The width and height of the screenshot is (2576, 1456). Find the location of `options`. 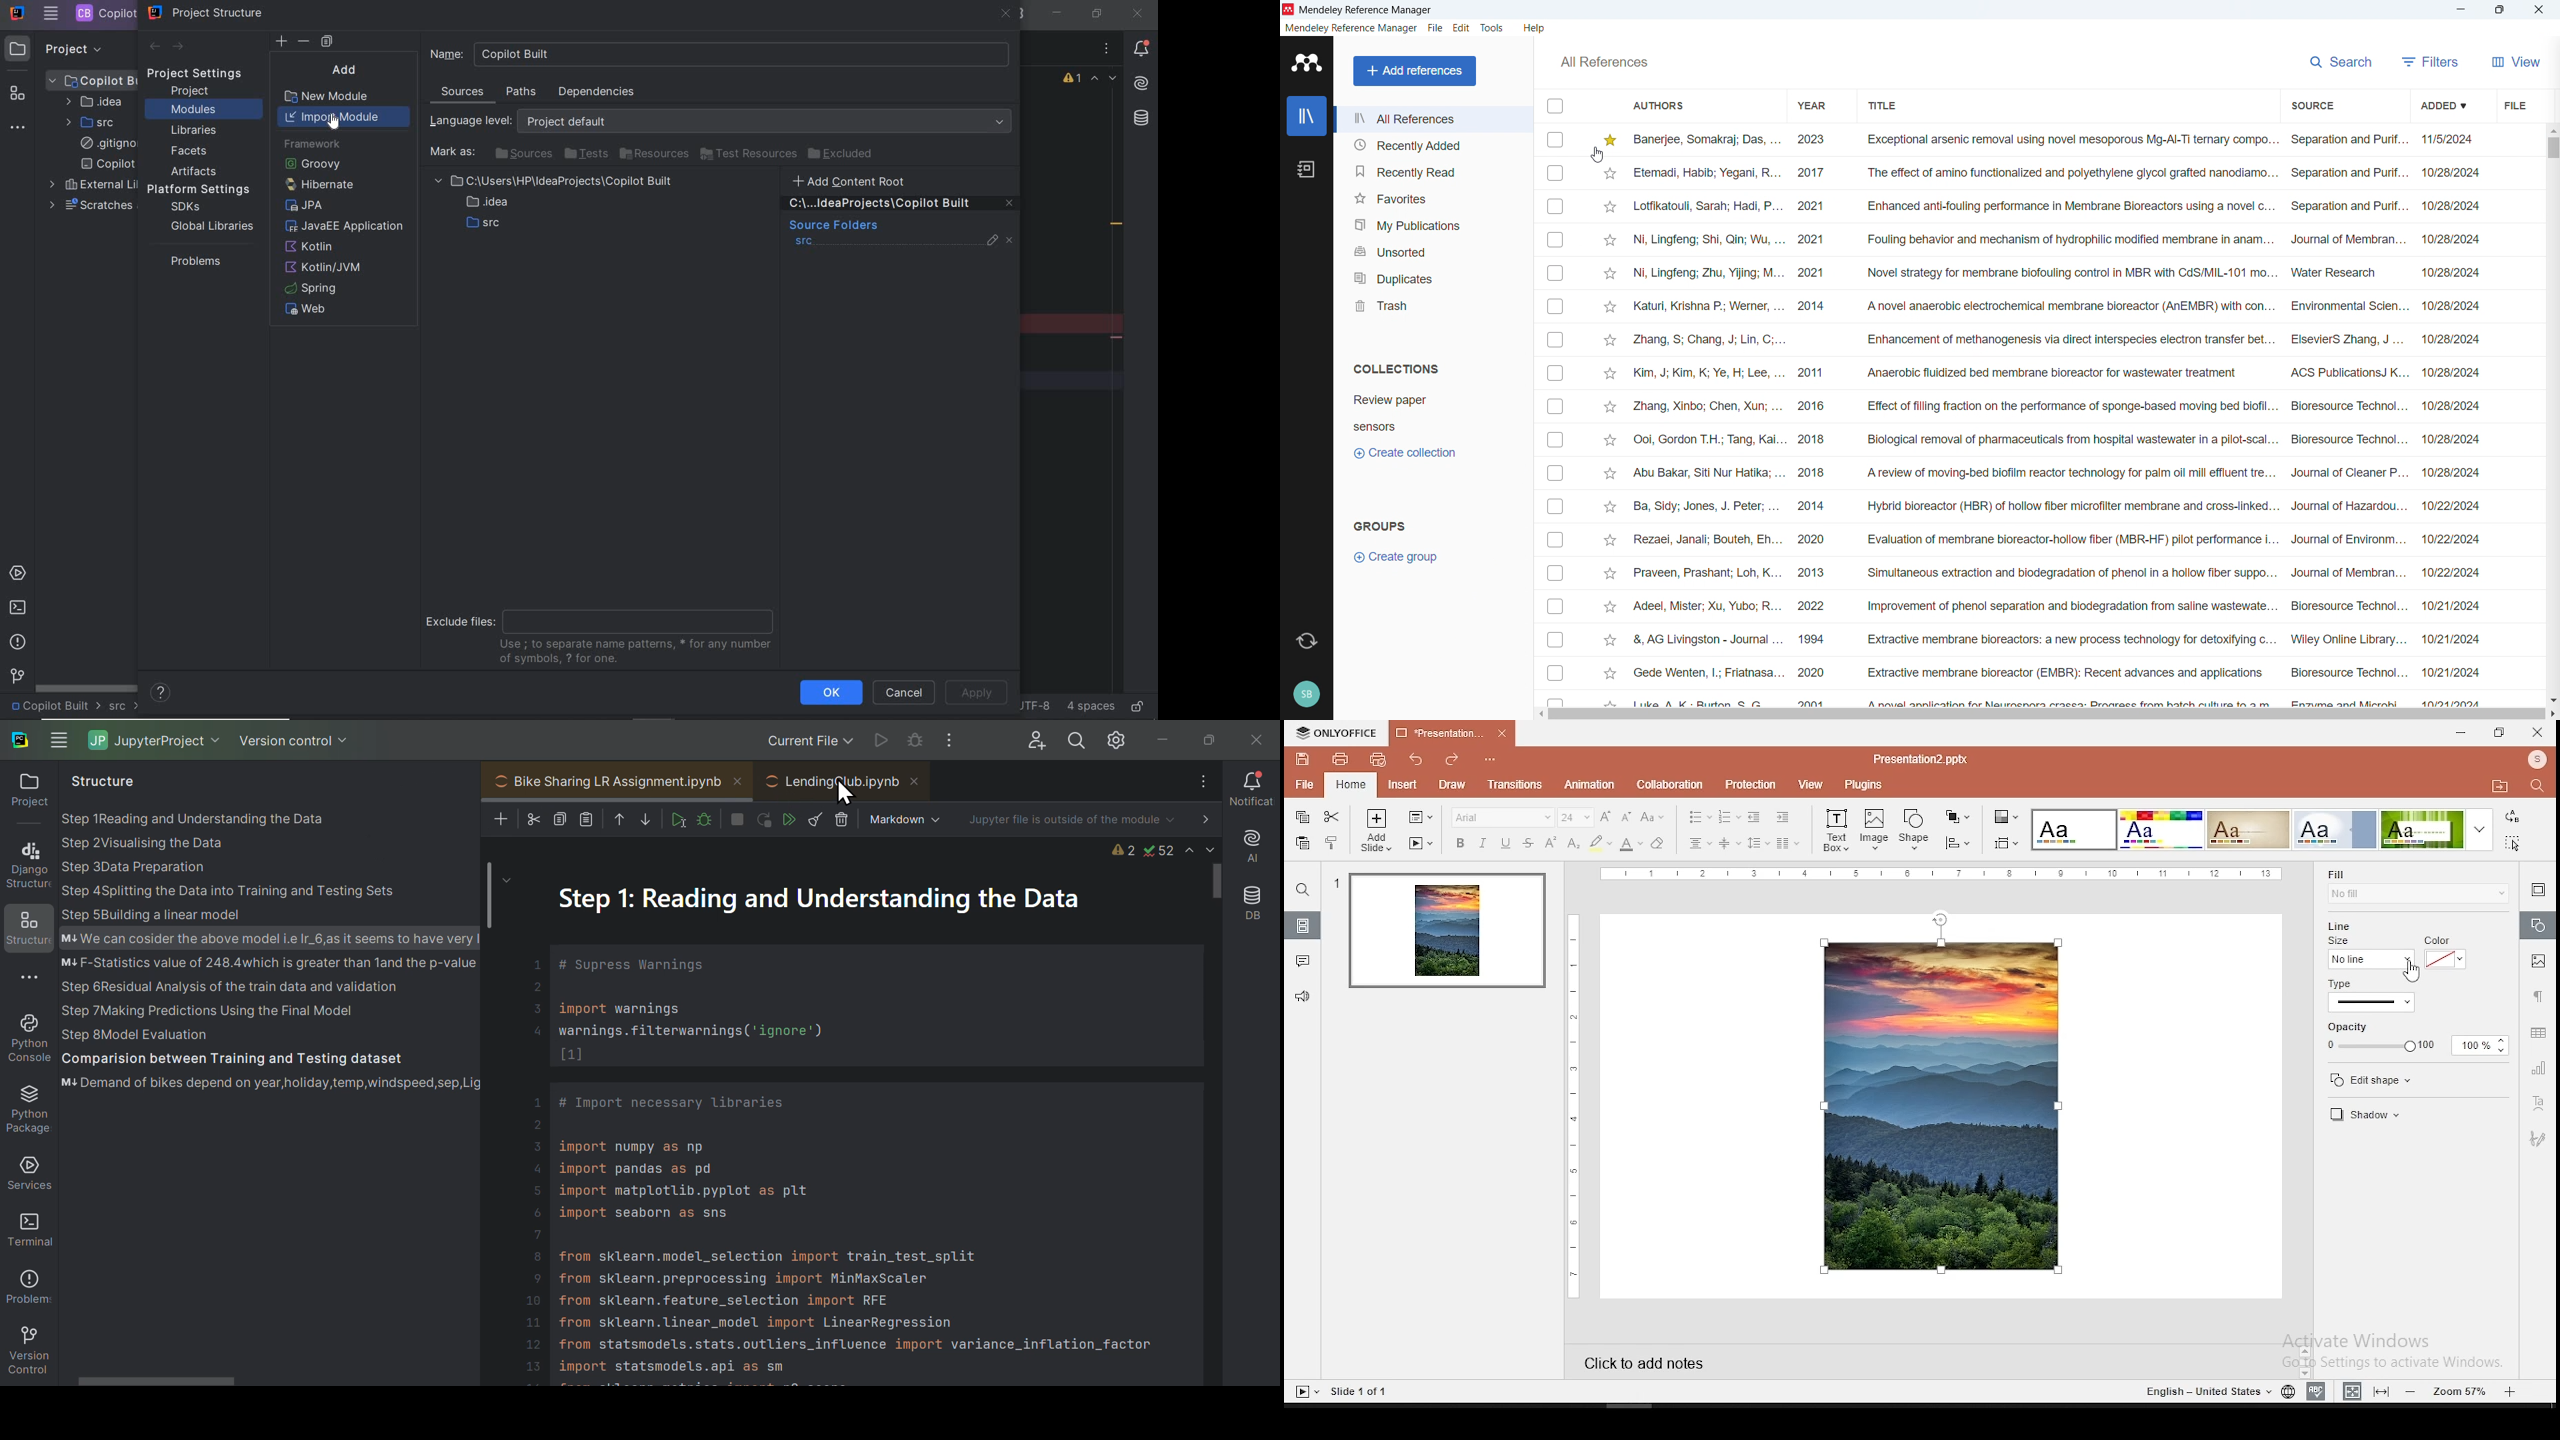

options is located at coordinates (1108, 50).